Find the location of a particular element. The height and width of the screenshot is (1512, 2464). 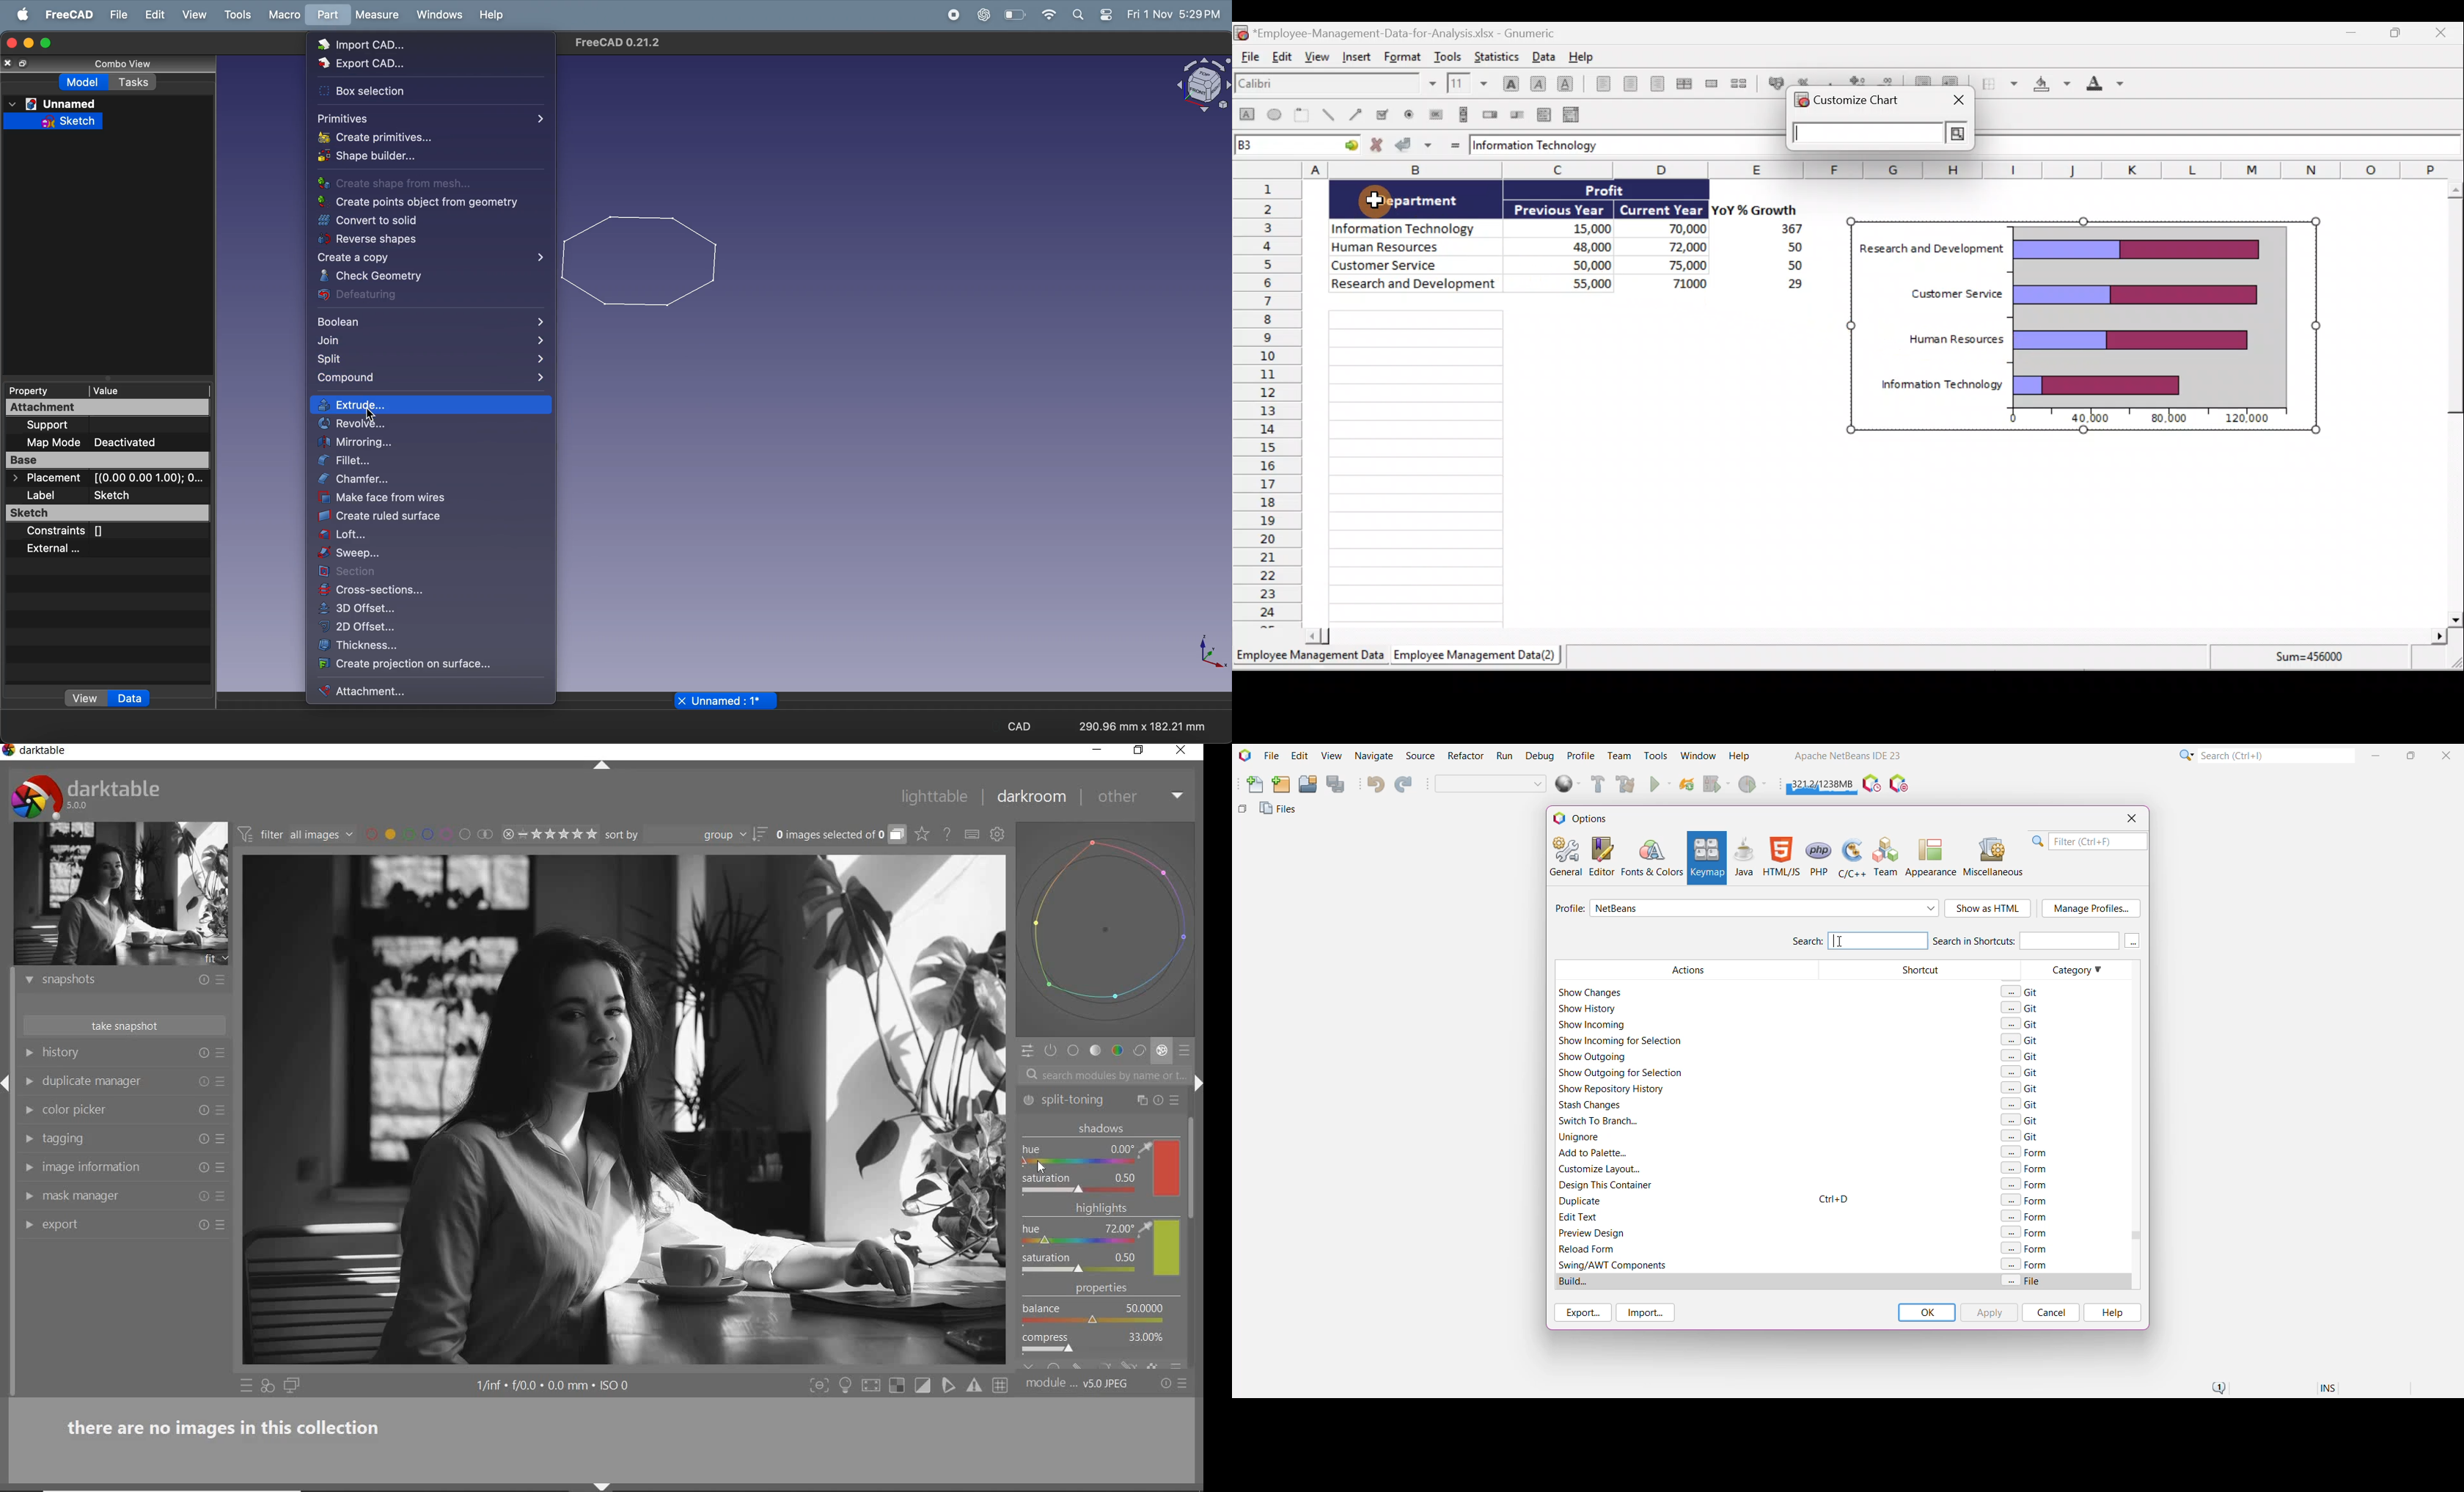

Create a line object is located at coordinates (1331, 115).